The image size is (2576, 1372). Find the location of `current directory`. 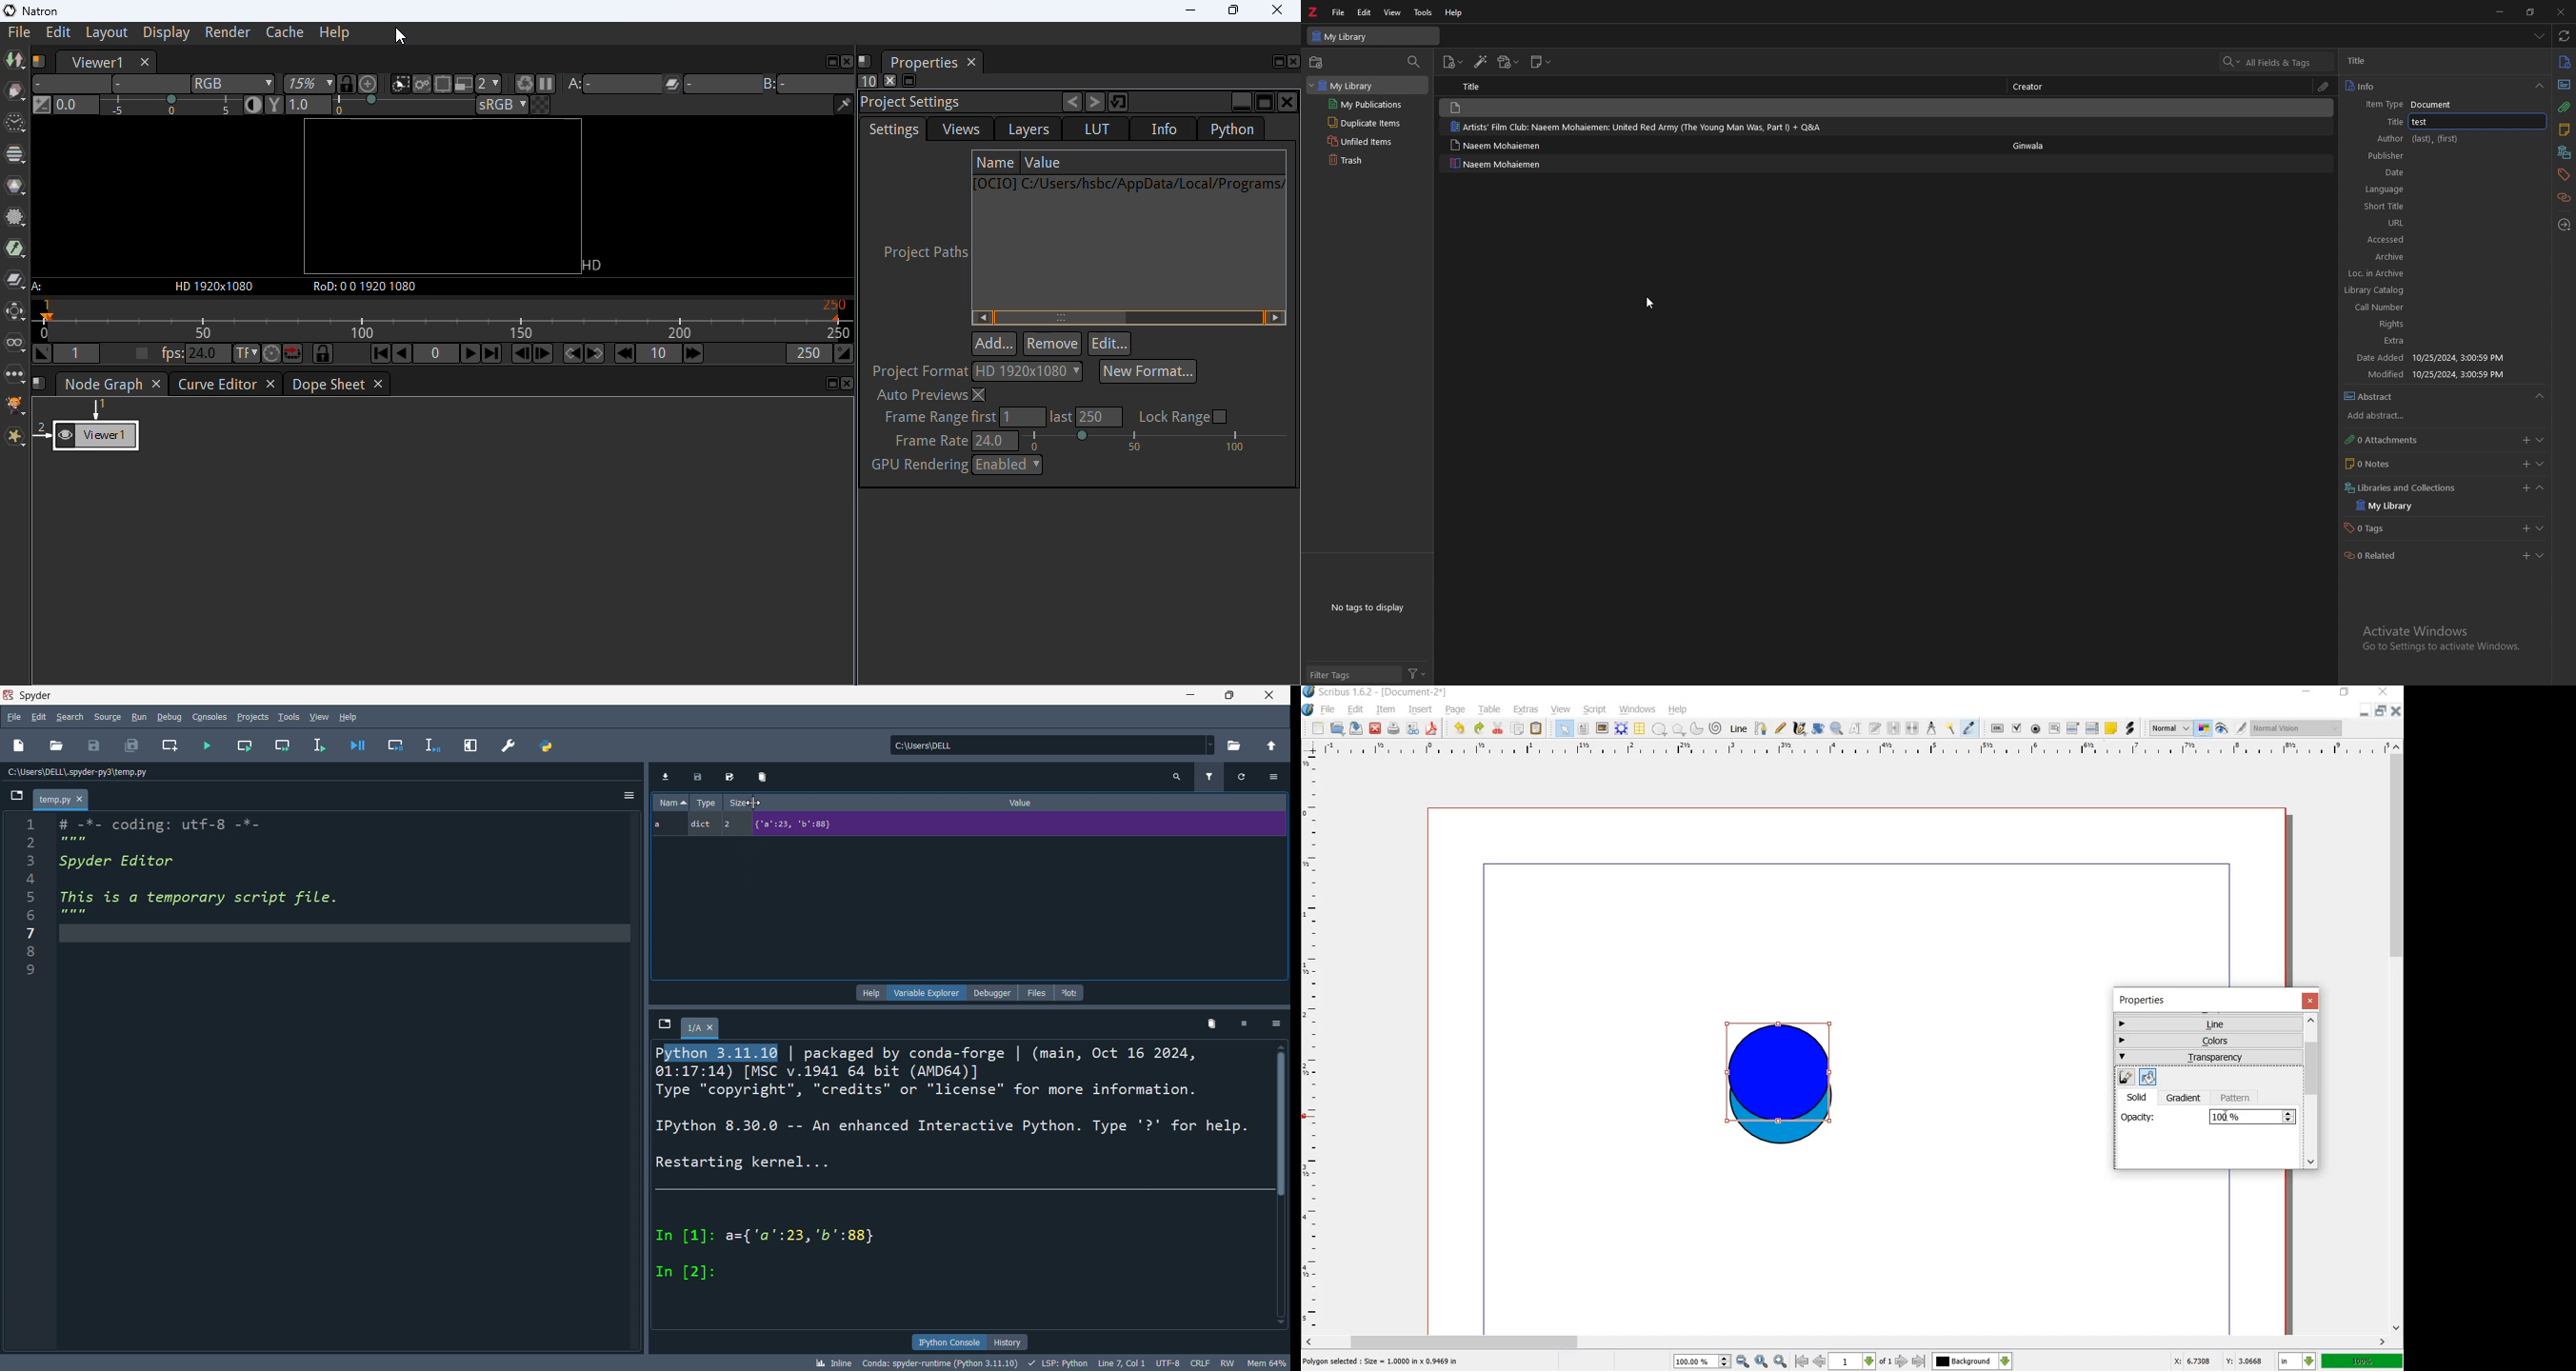

current directory is located at coordinates (1047, 746).